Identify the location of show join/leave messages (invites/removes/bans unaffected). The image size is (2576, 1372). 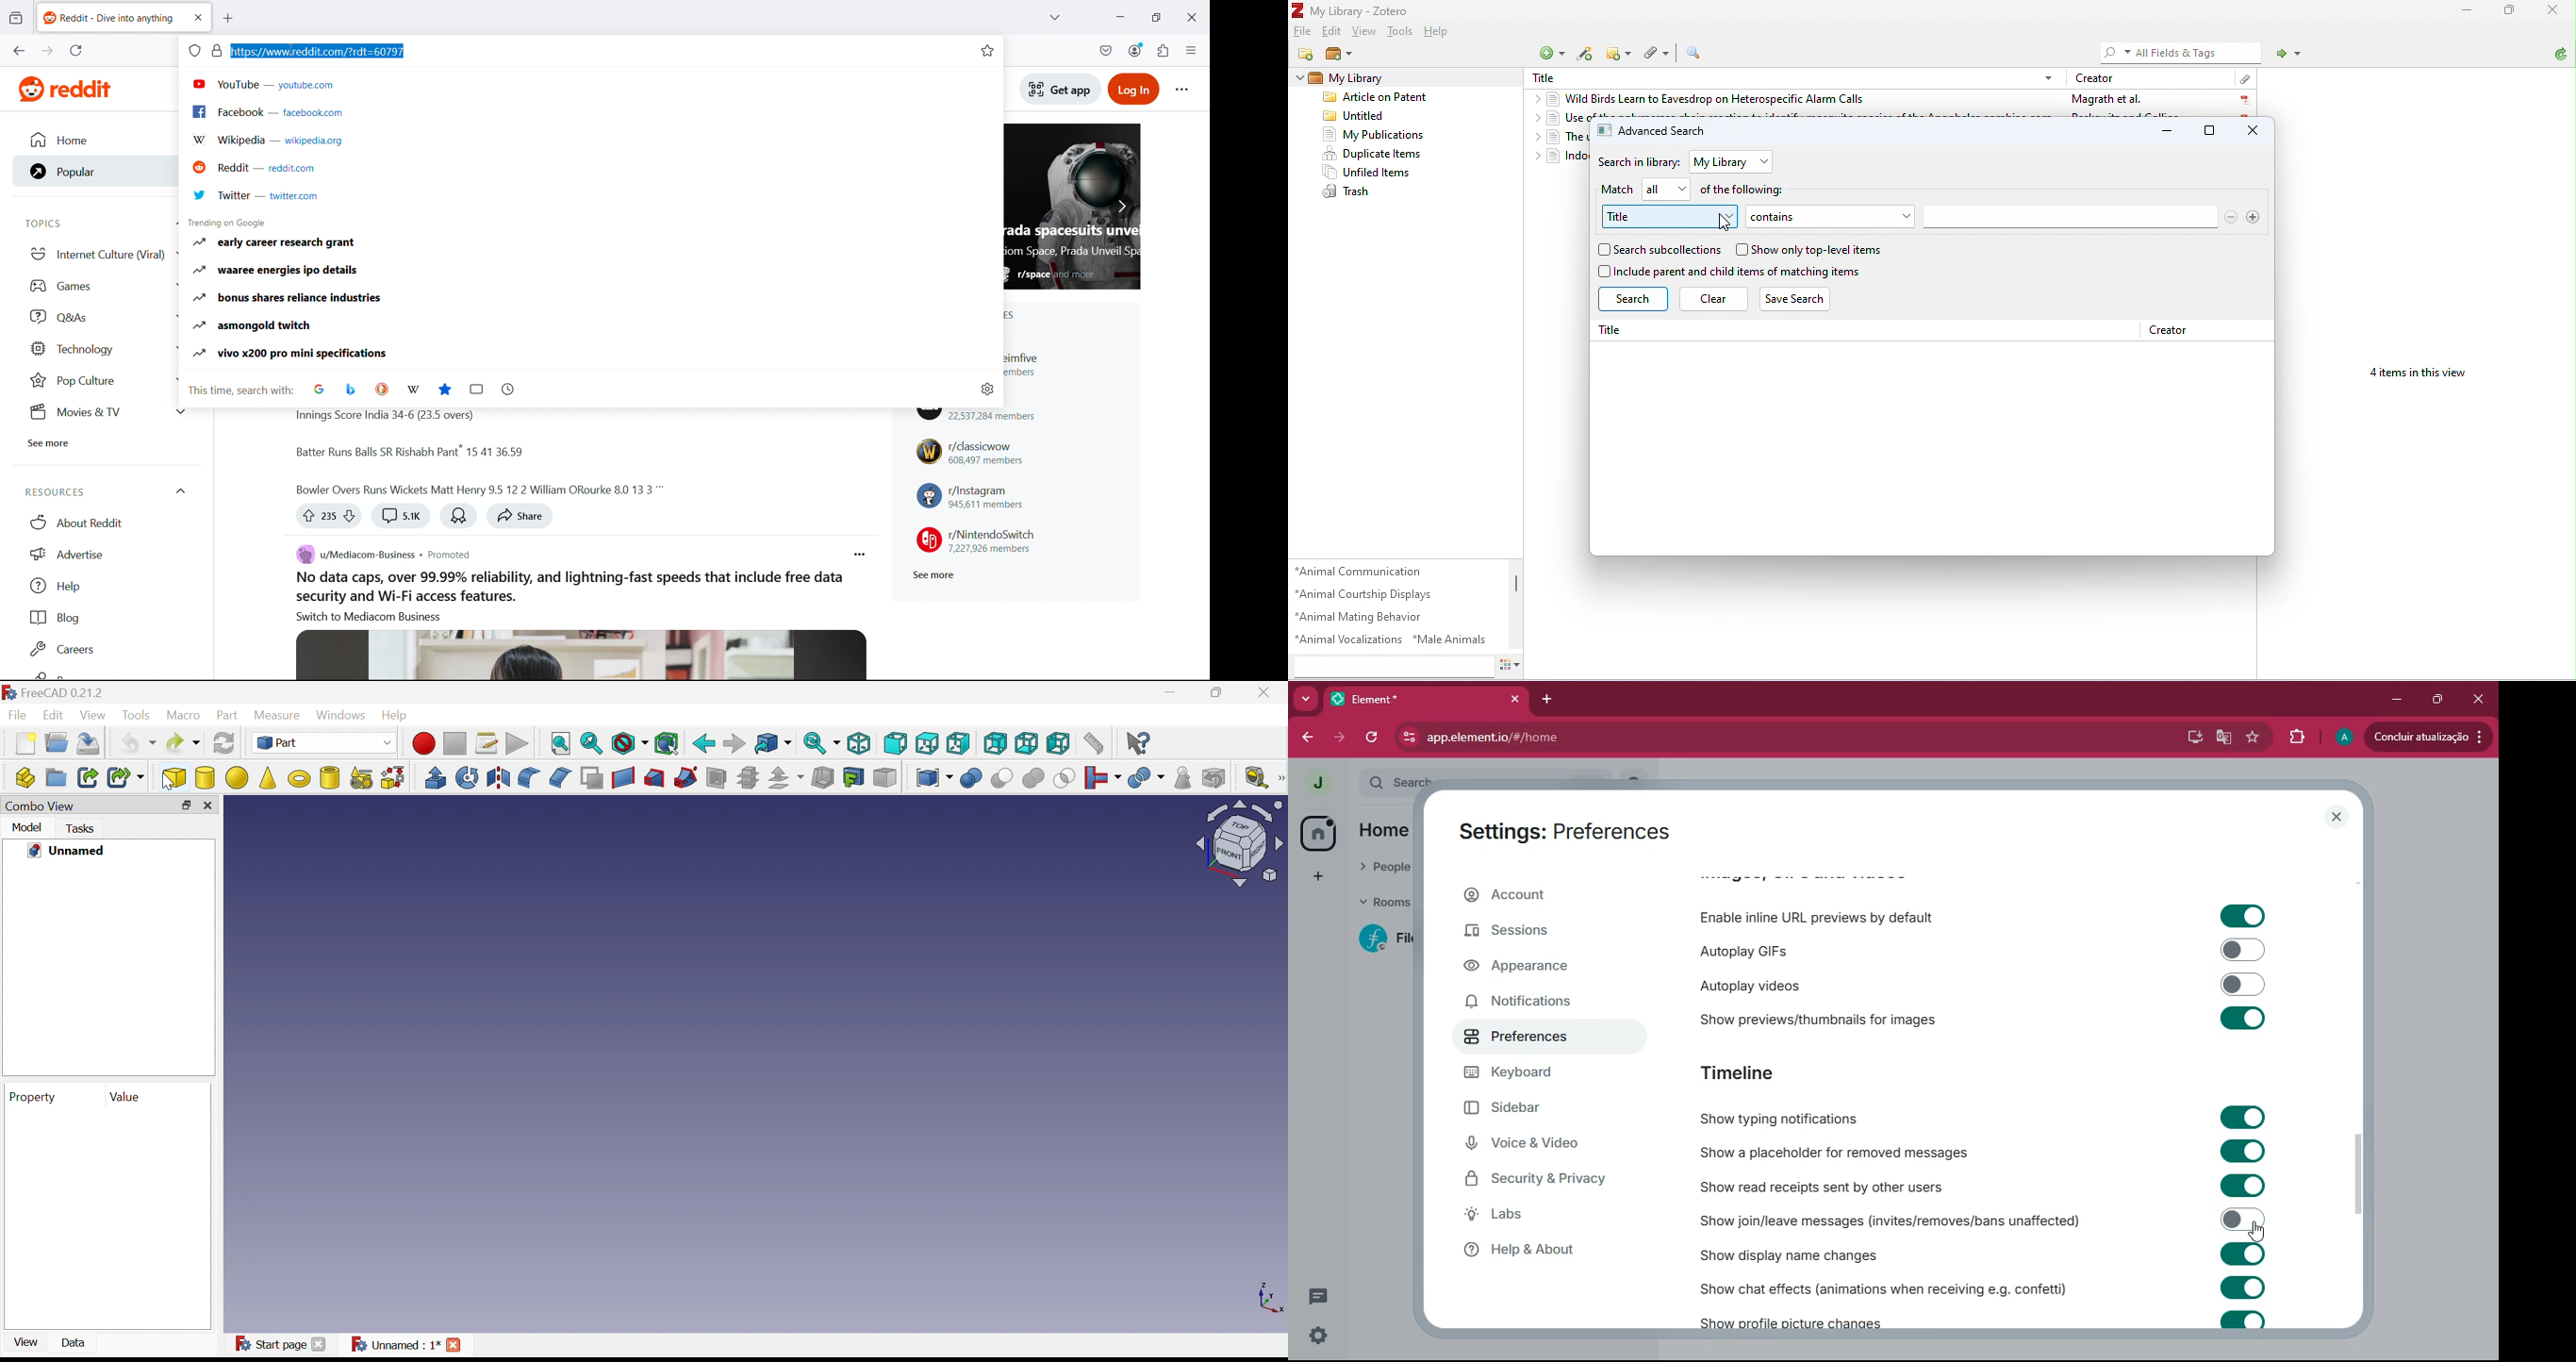
(1885, 1219).